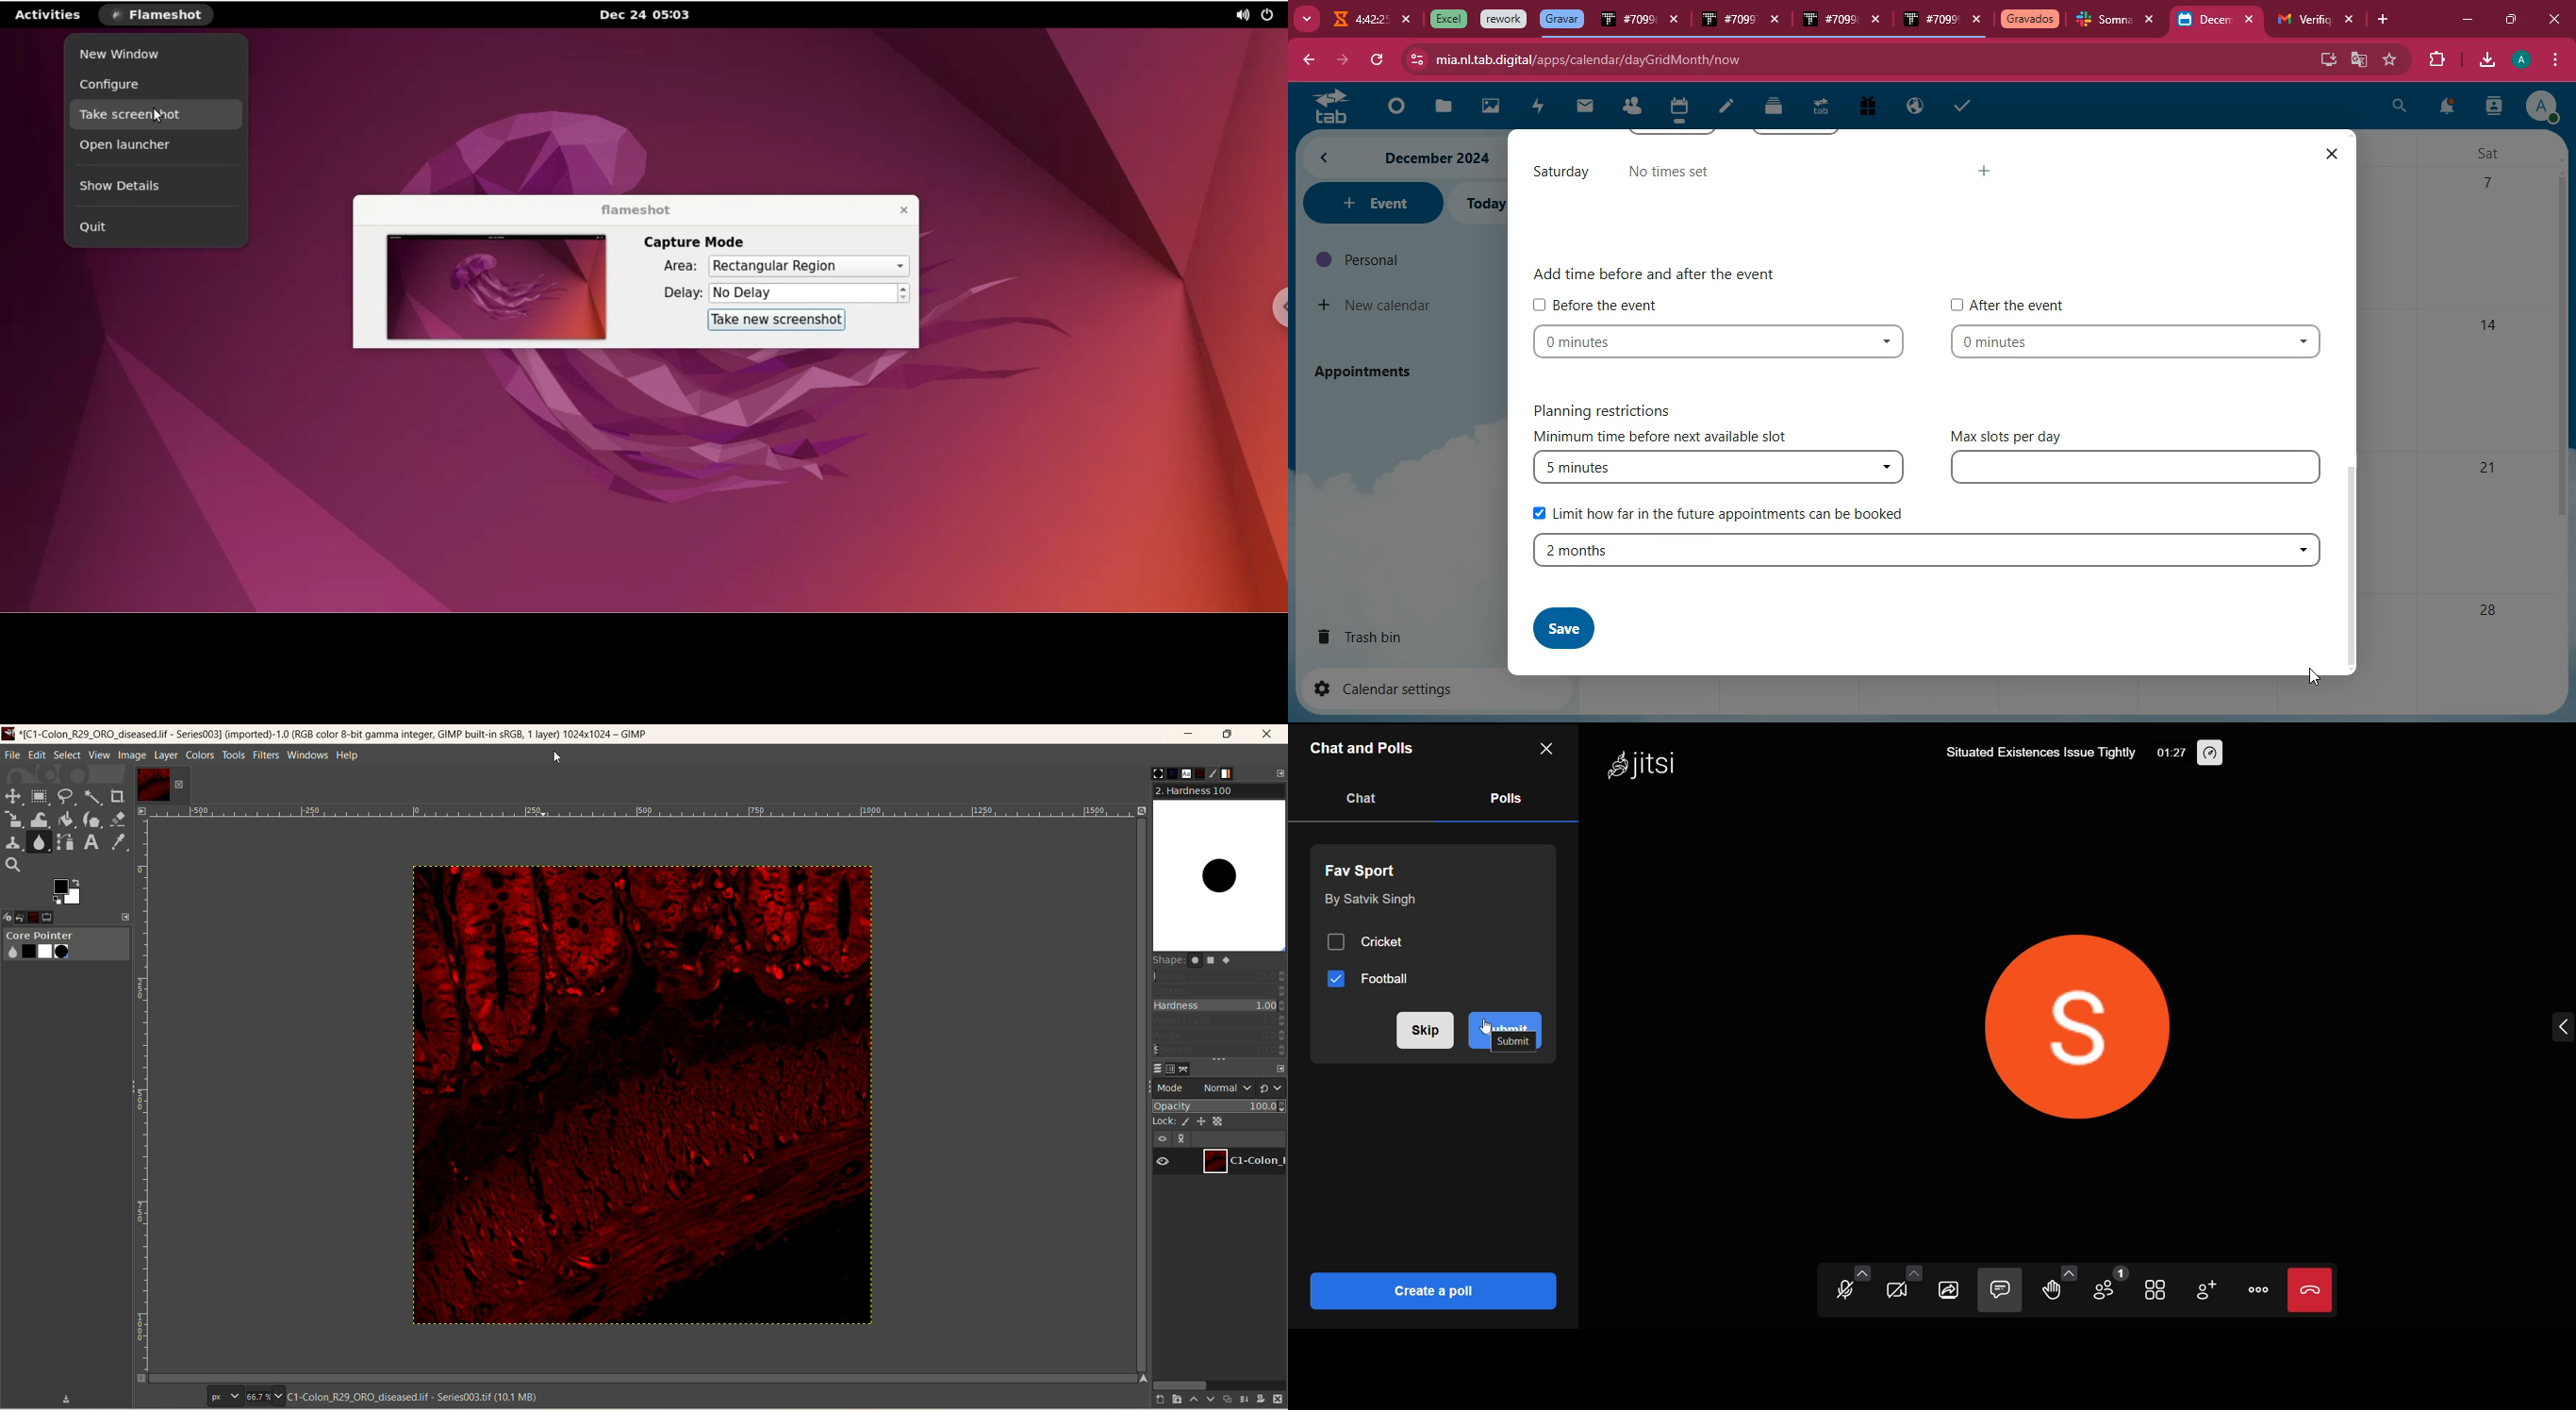 This screenshot has width=2576, height=1428. What do you see at coordinates (66, 842) in the screenshot?
I see `path tool` at bounding box center [66, 842].